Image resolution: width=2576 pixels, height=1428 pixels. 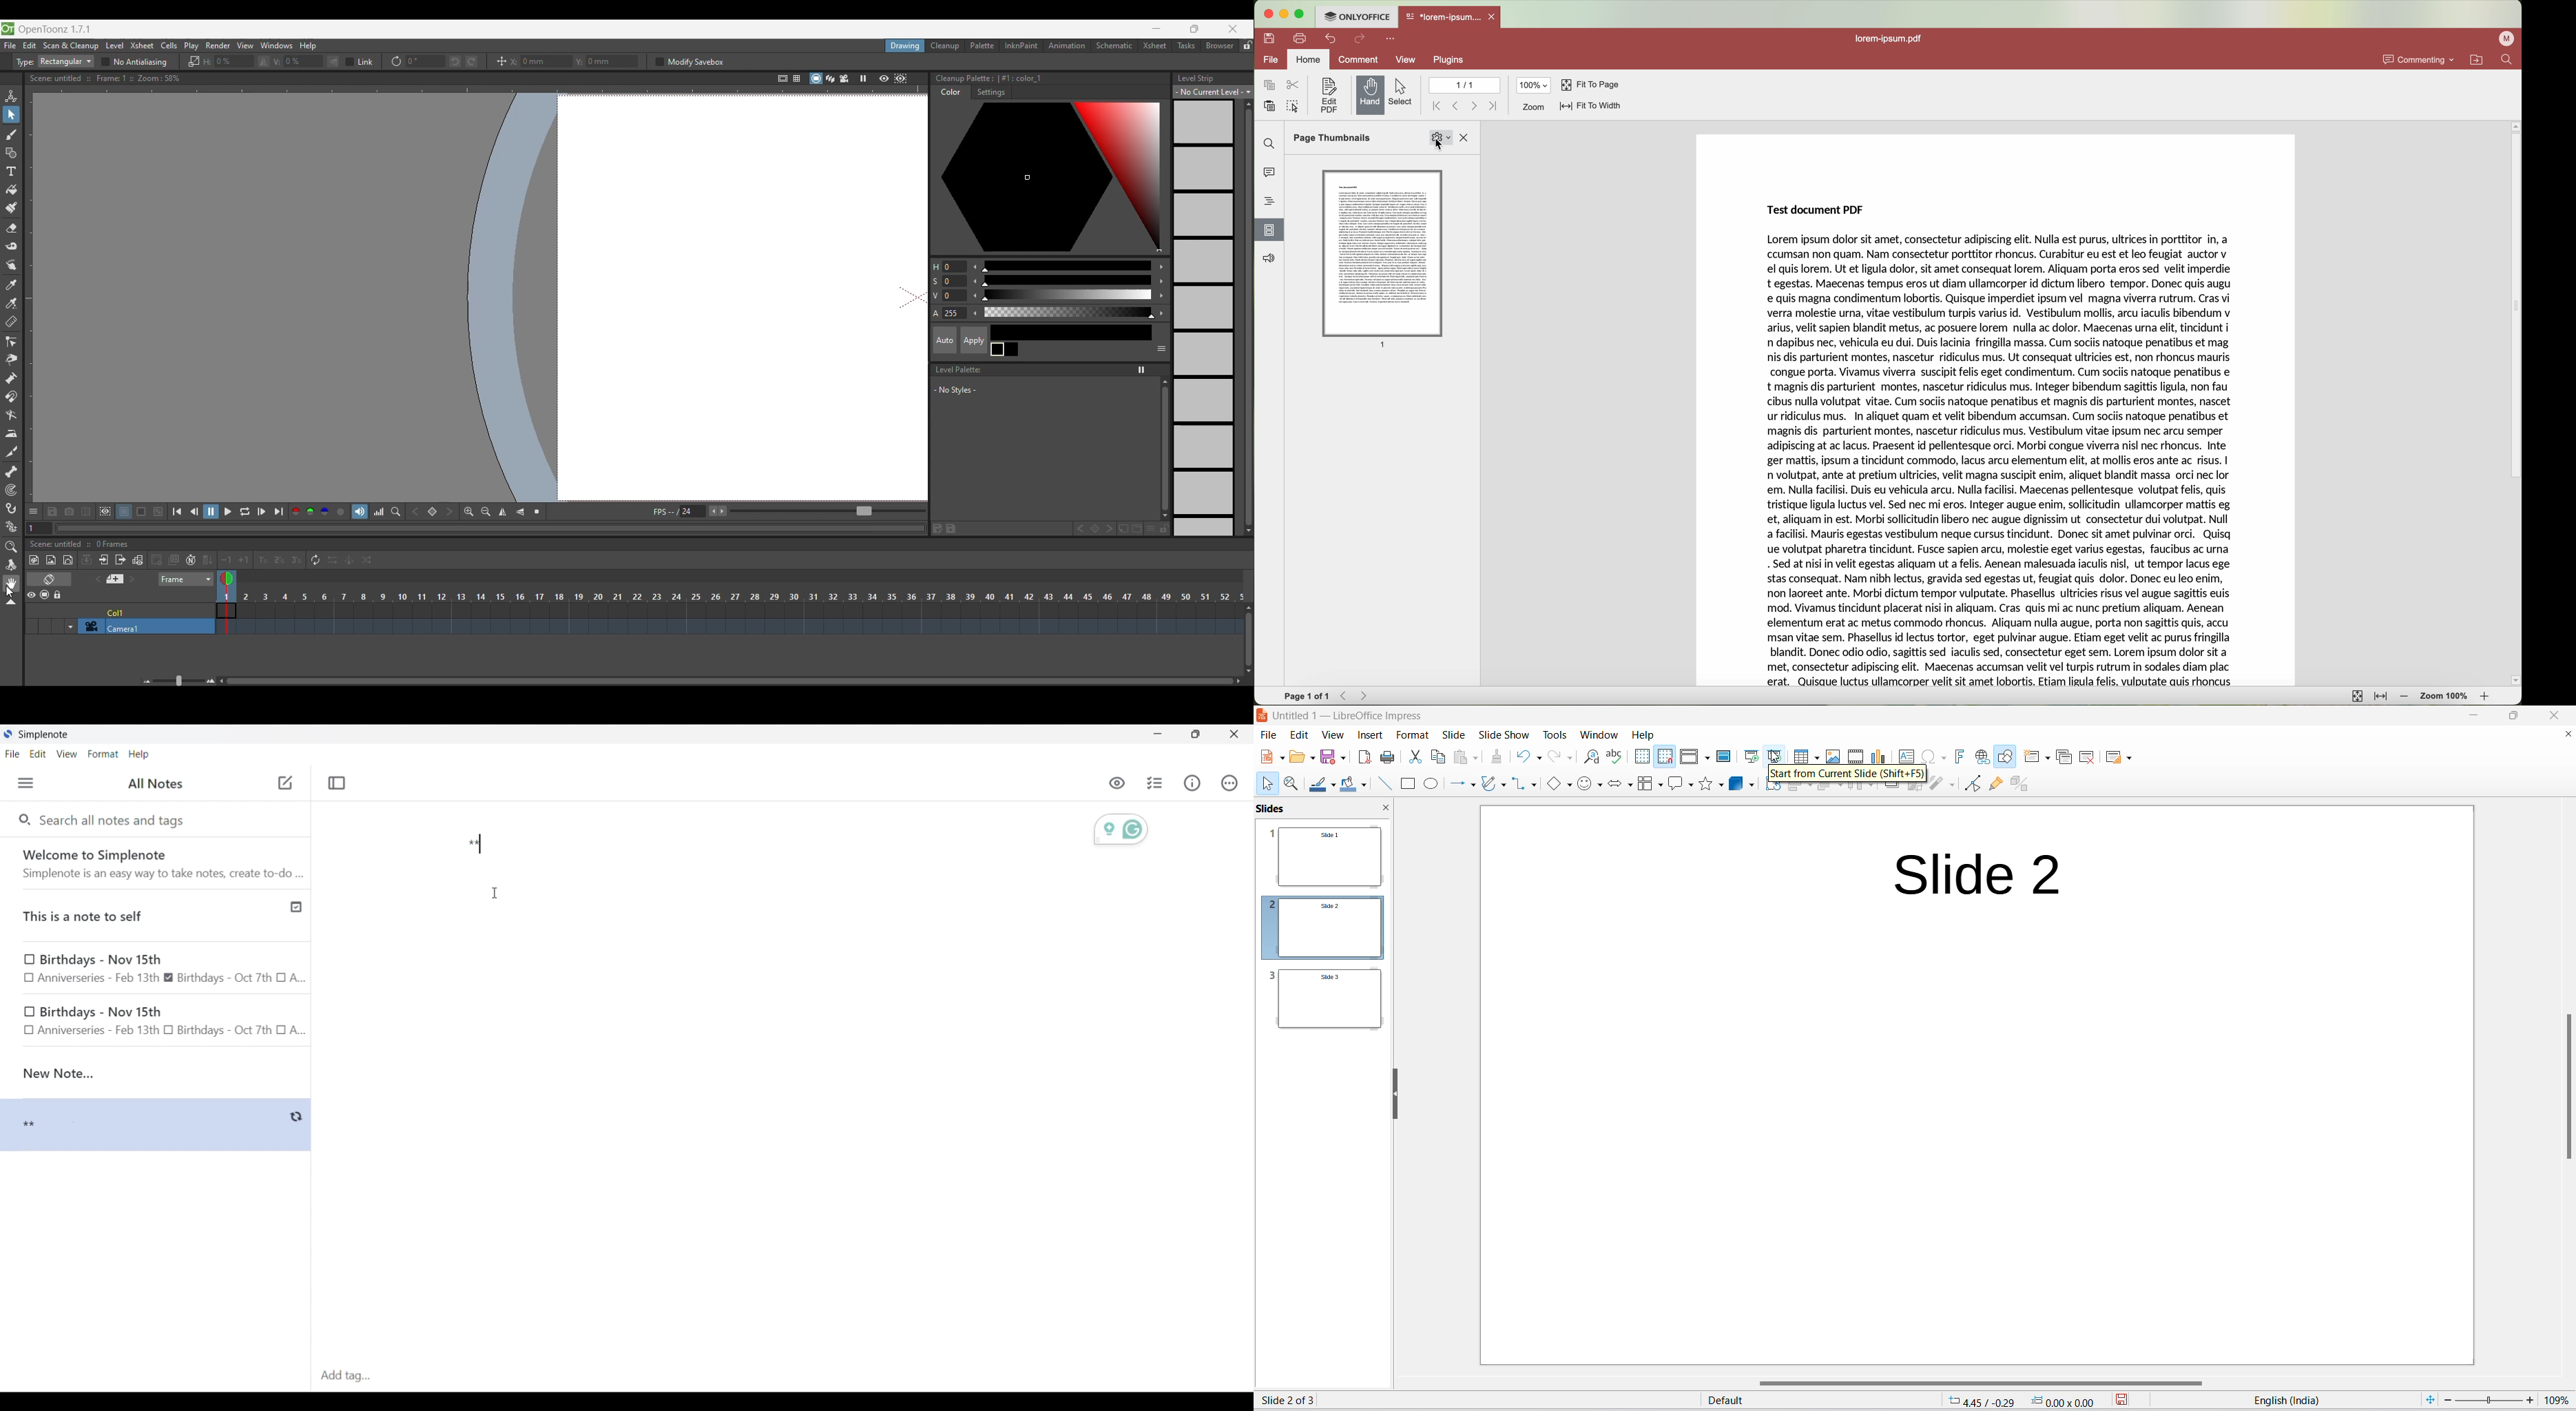 What do you see at coordinates (1521, 759) in the screenshot?
I see `undo` at bounding box center [1521, 759].